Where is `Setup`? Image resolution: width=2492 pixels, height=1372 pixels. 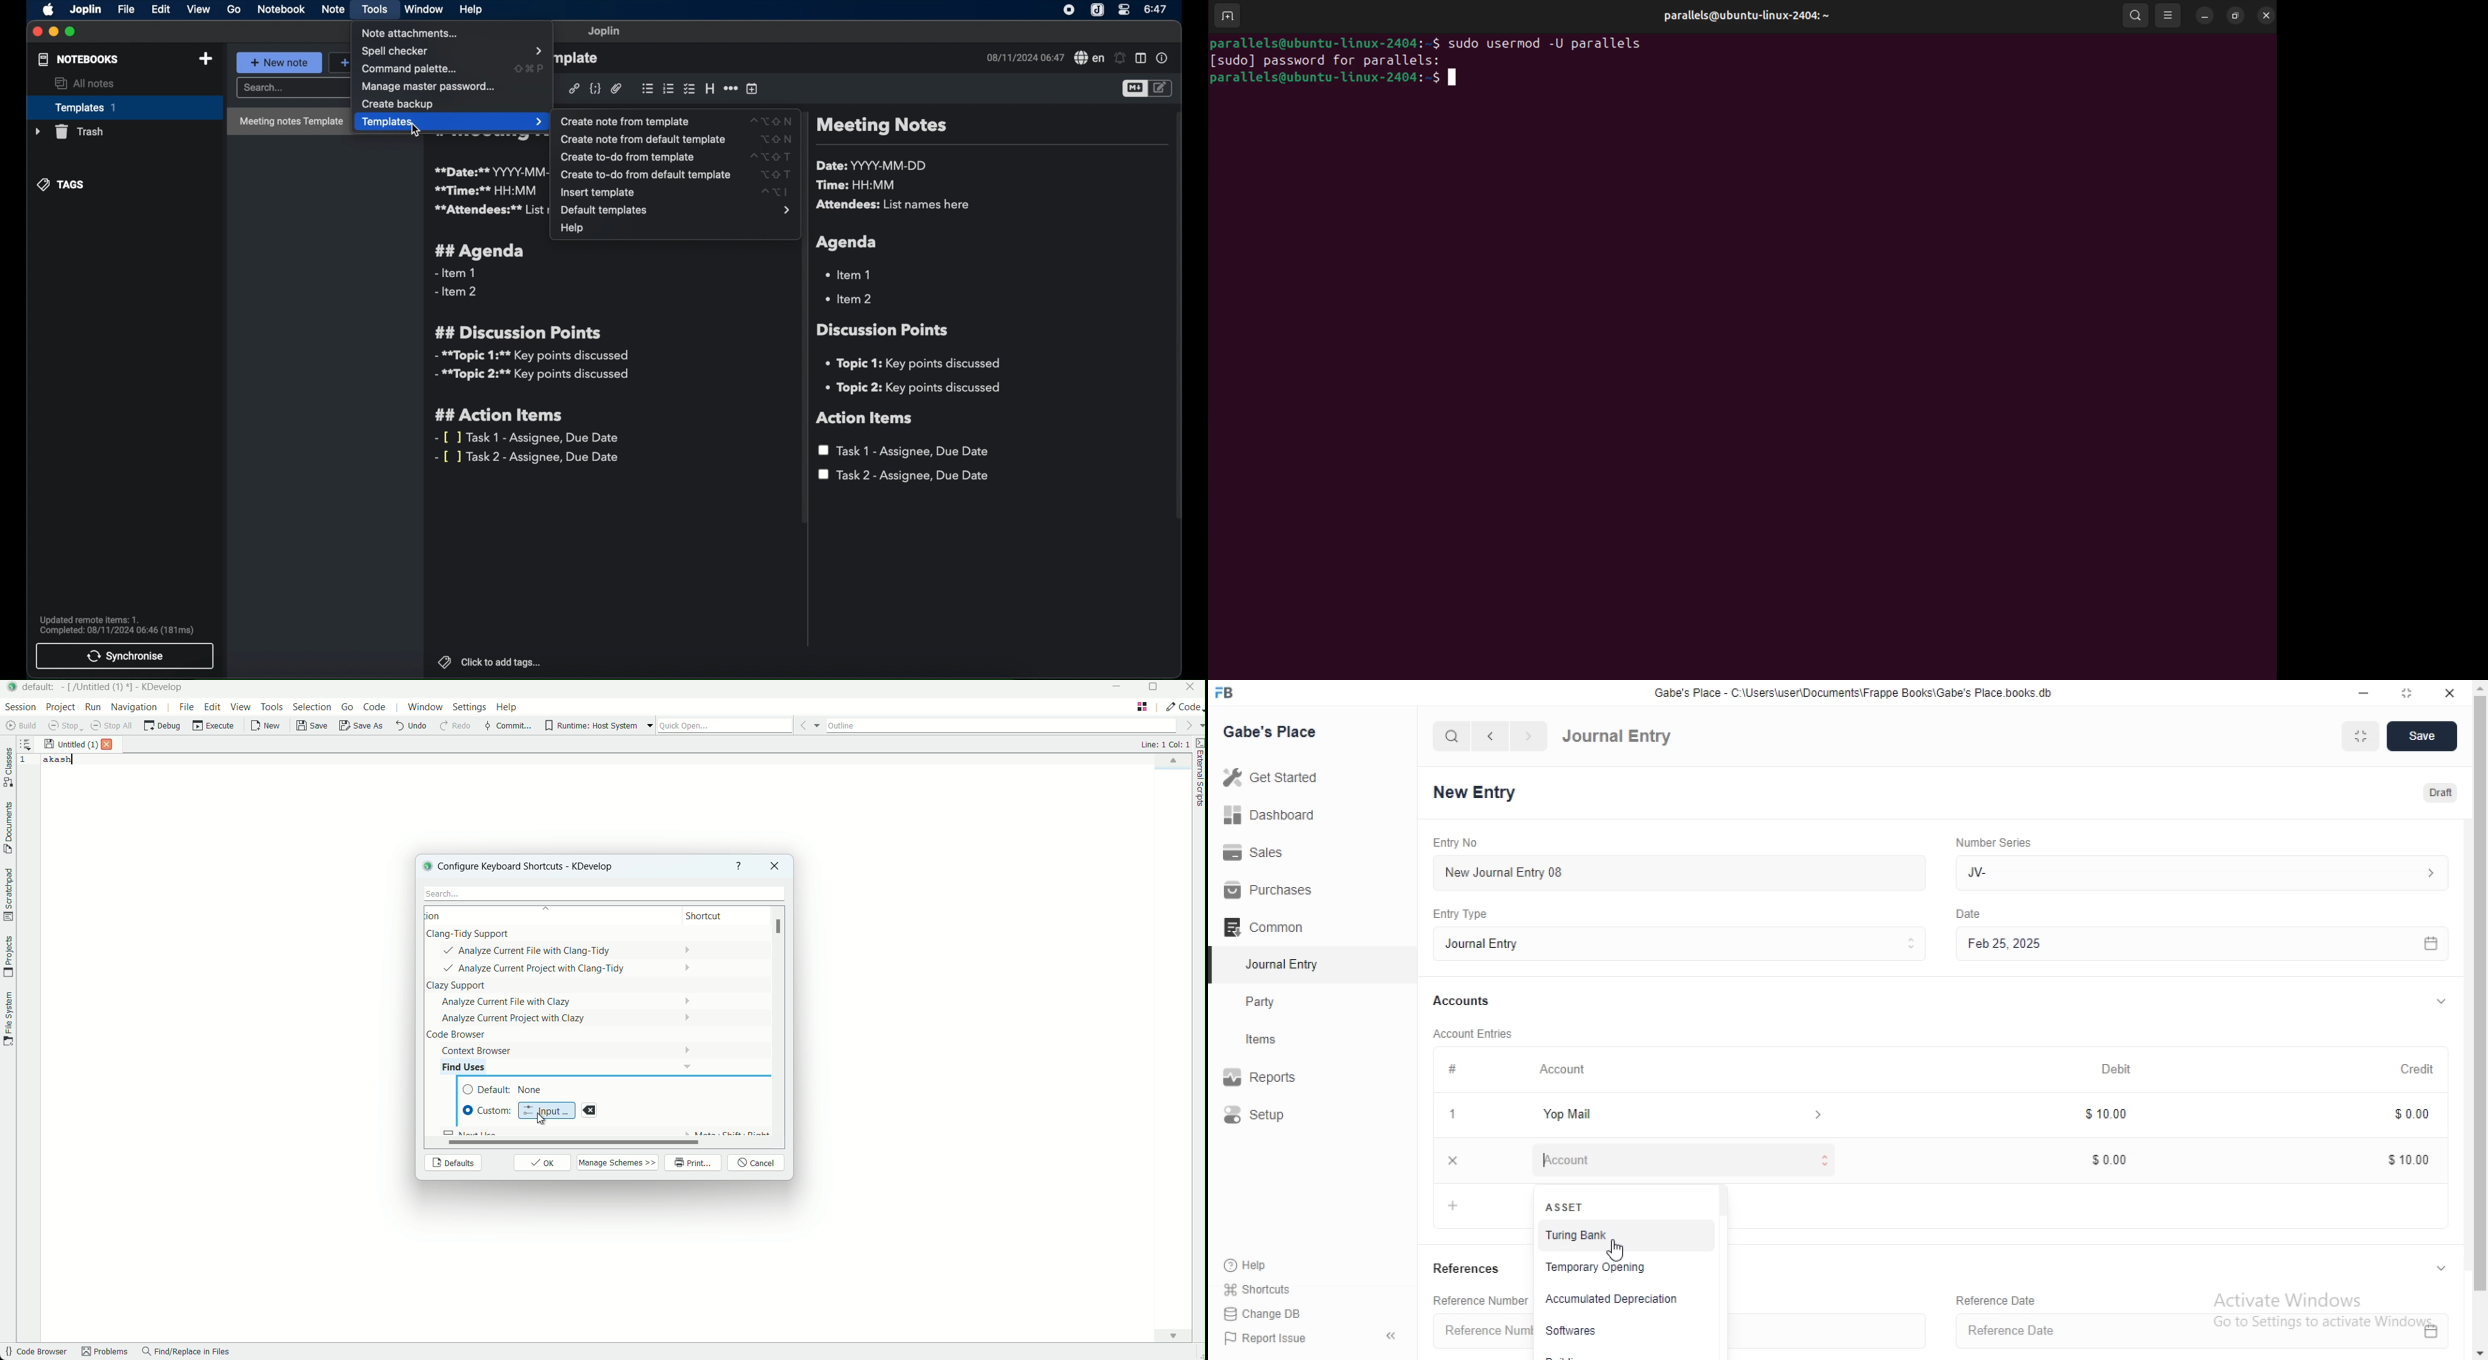
Setup is located at coordinates (1276, 1116).